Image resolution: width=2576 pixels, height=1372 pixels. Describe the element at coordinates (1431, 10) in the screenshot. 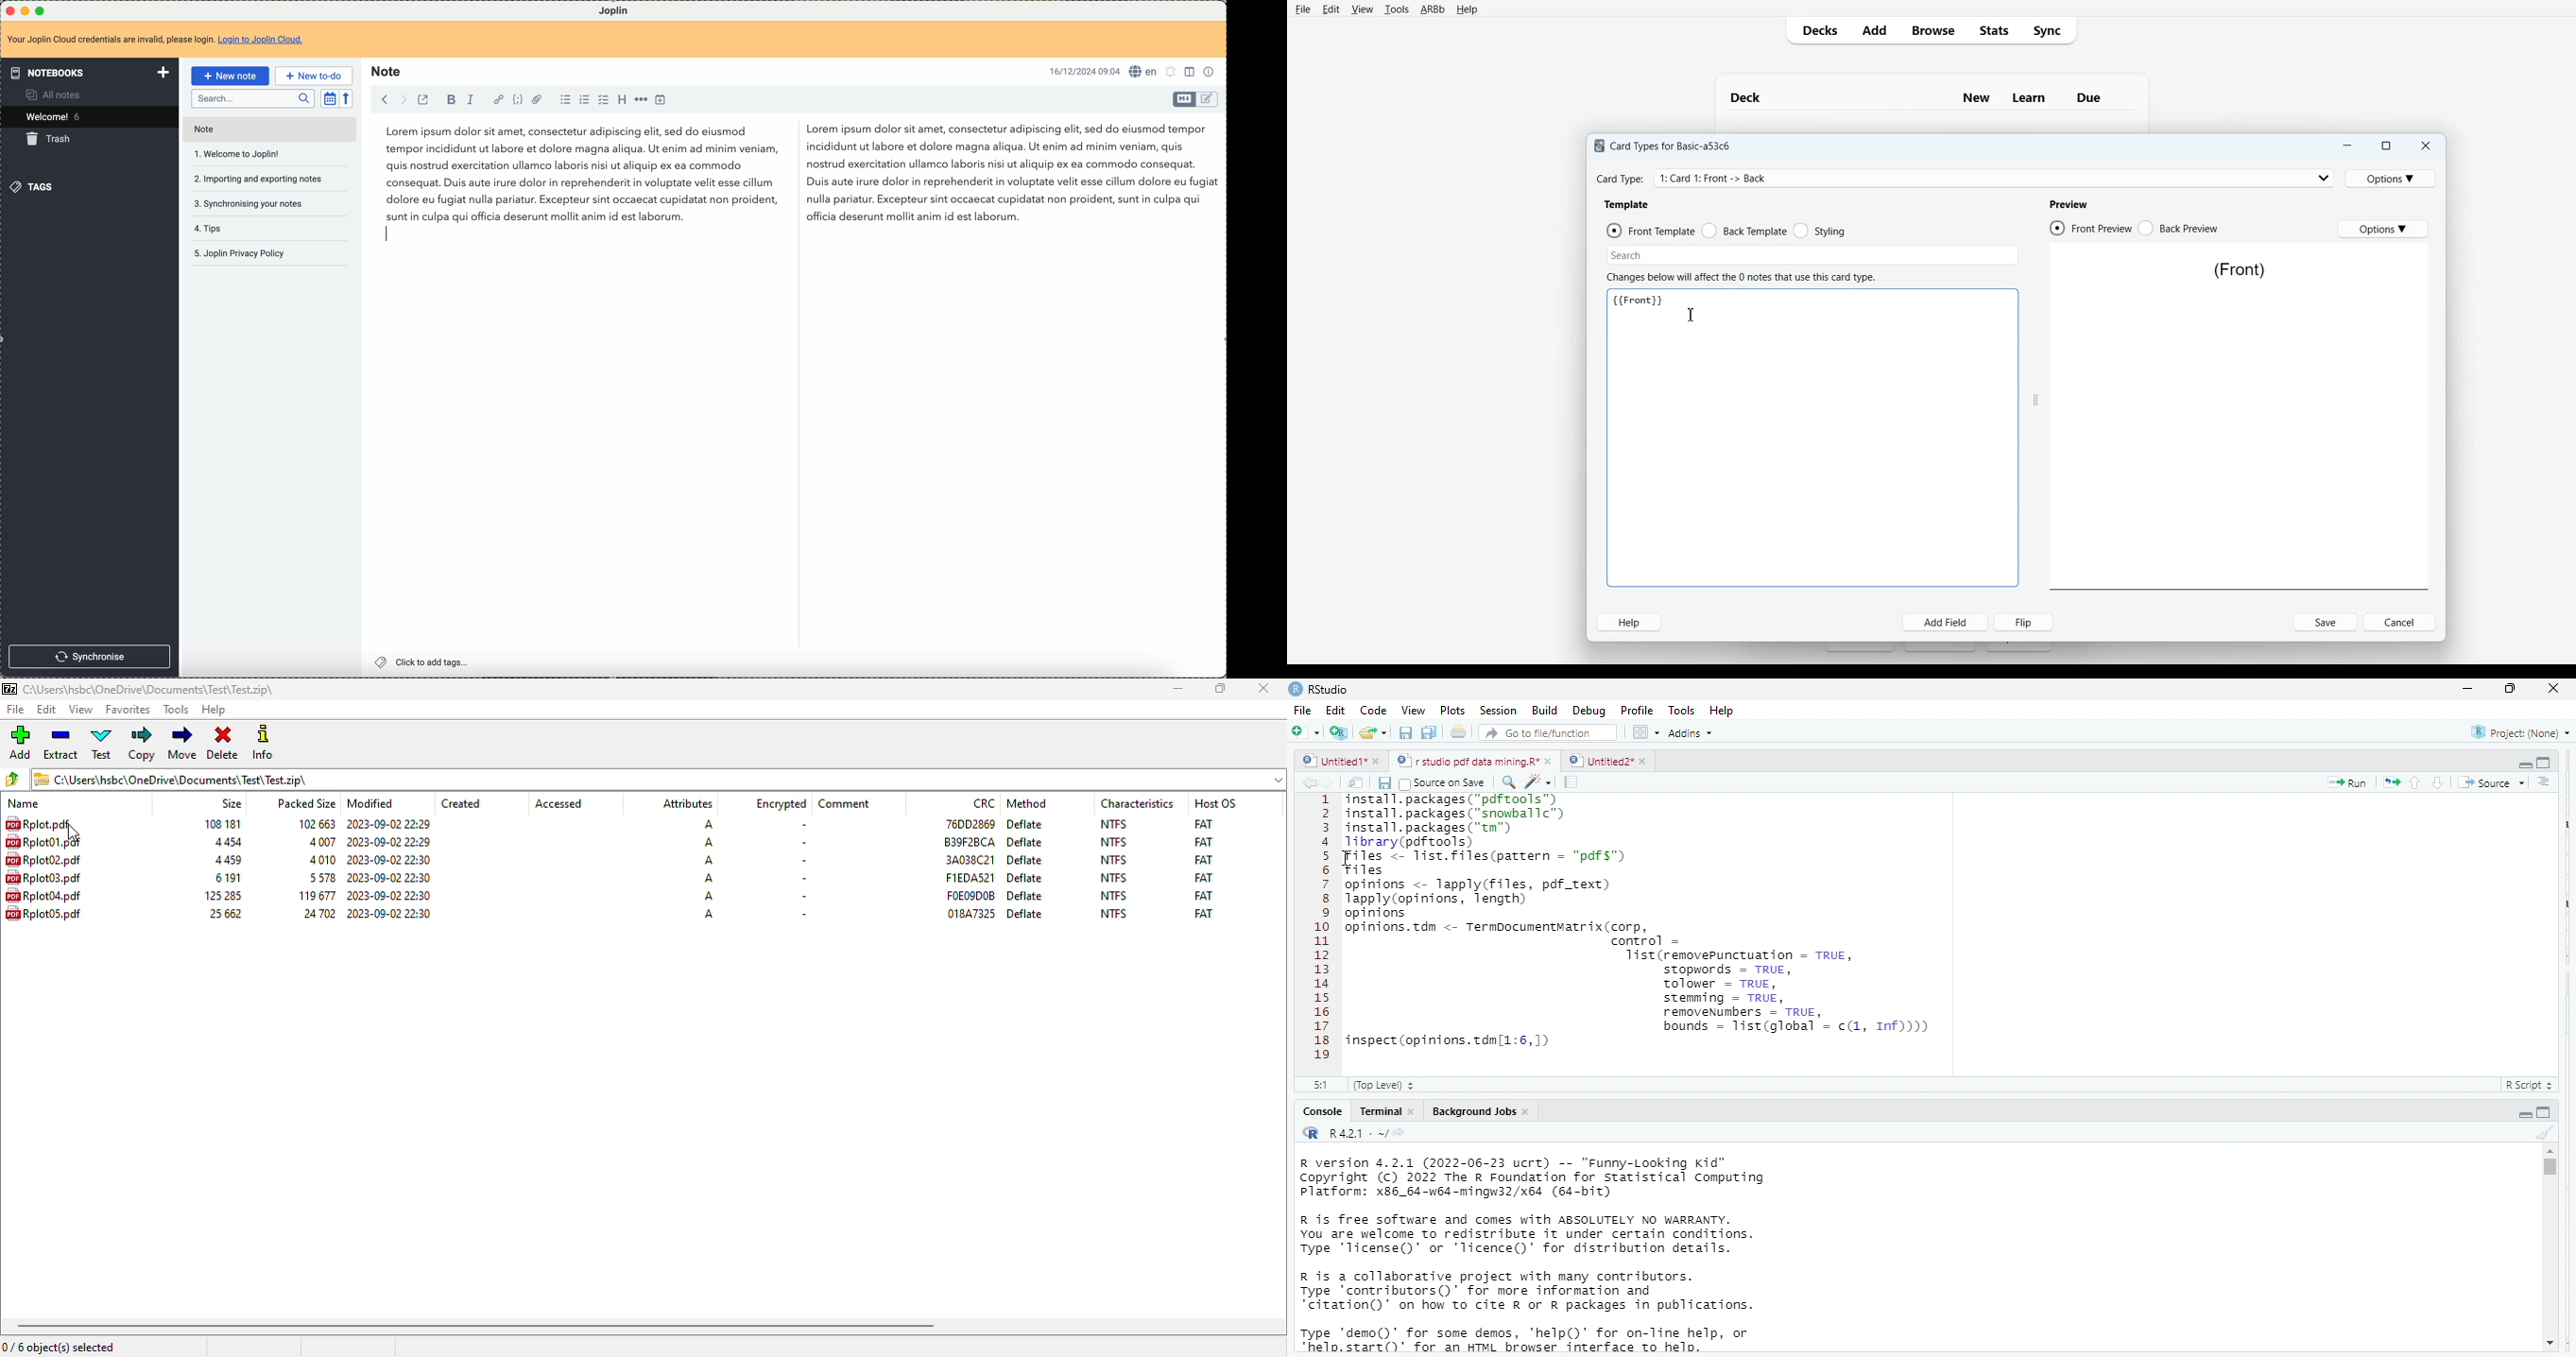

I see `ARBb` at that location.